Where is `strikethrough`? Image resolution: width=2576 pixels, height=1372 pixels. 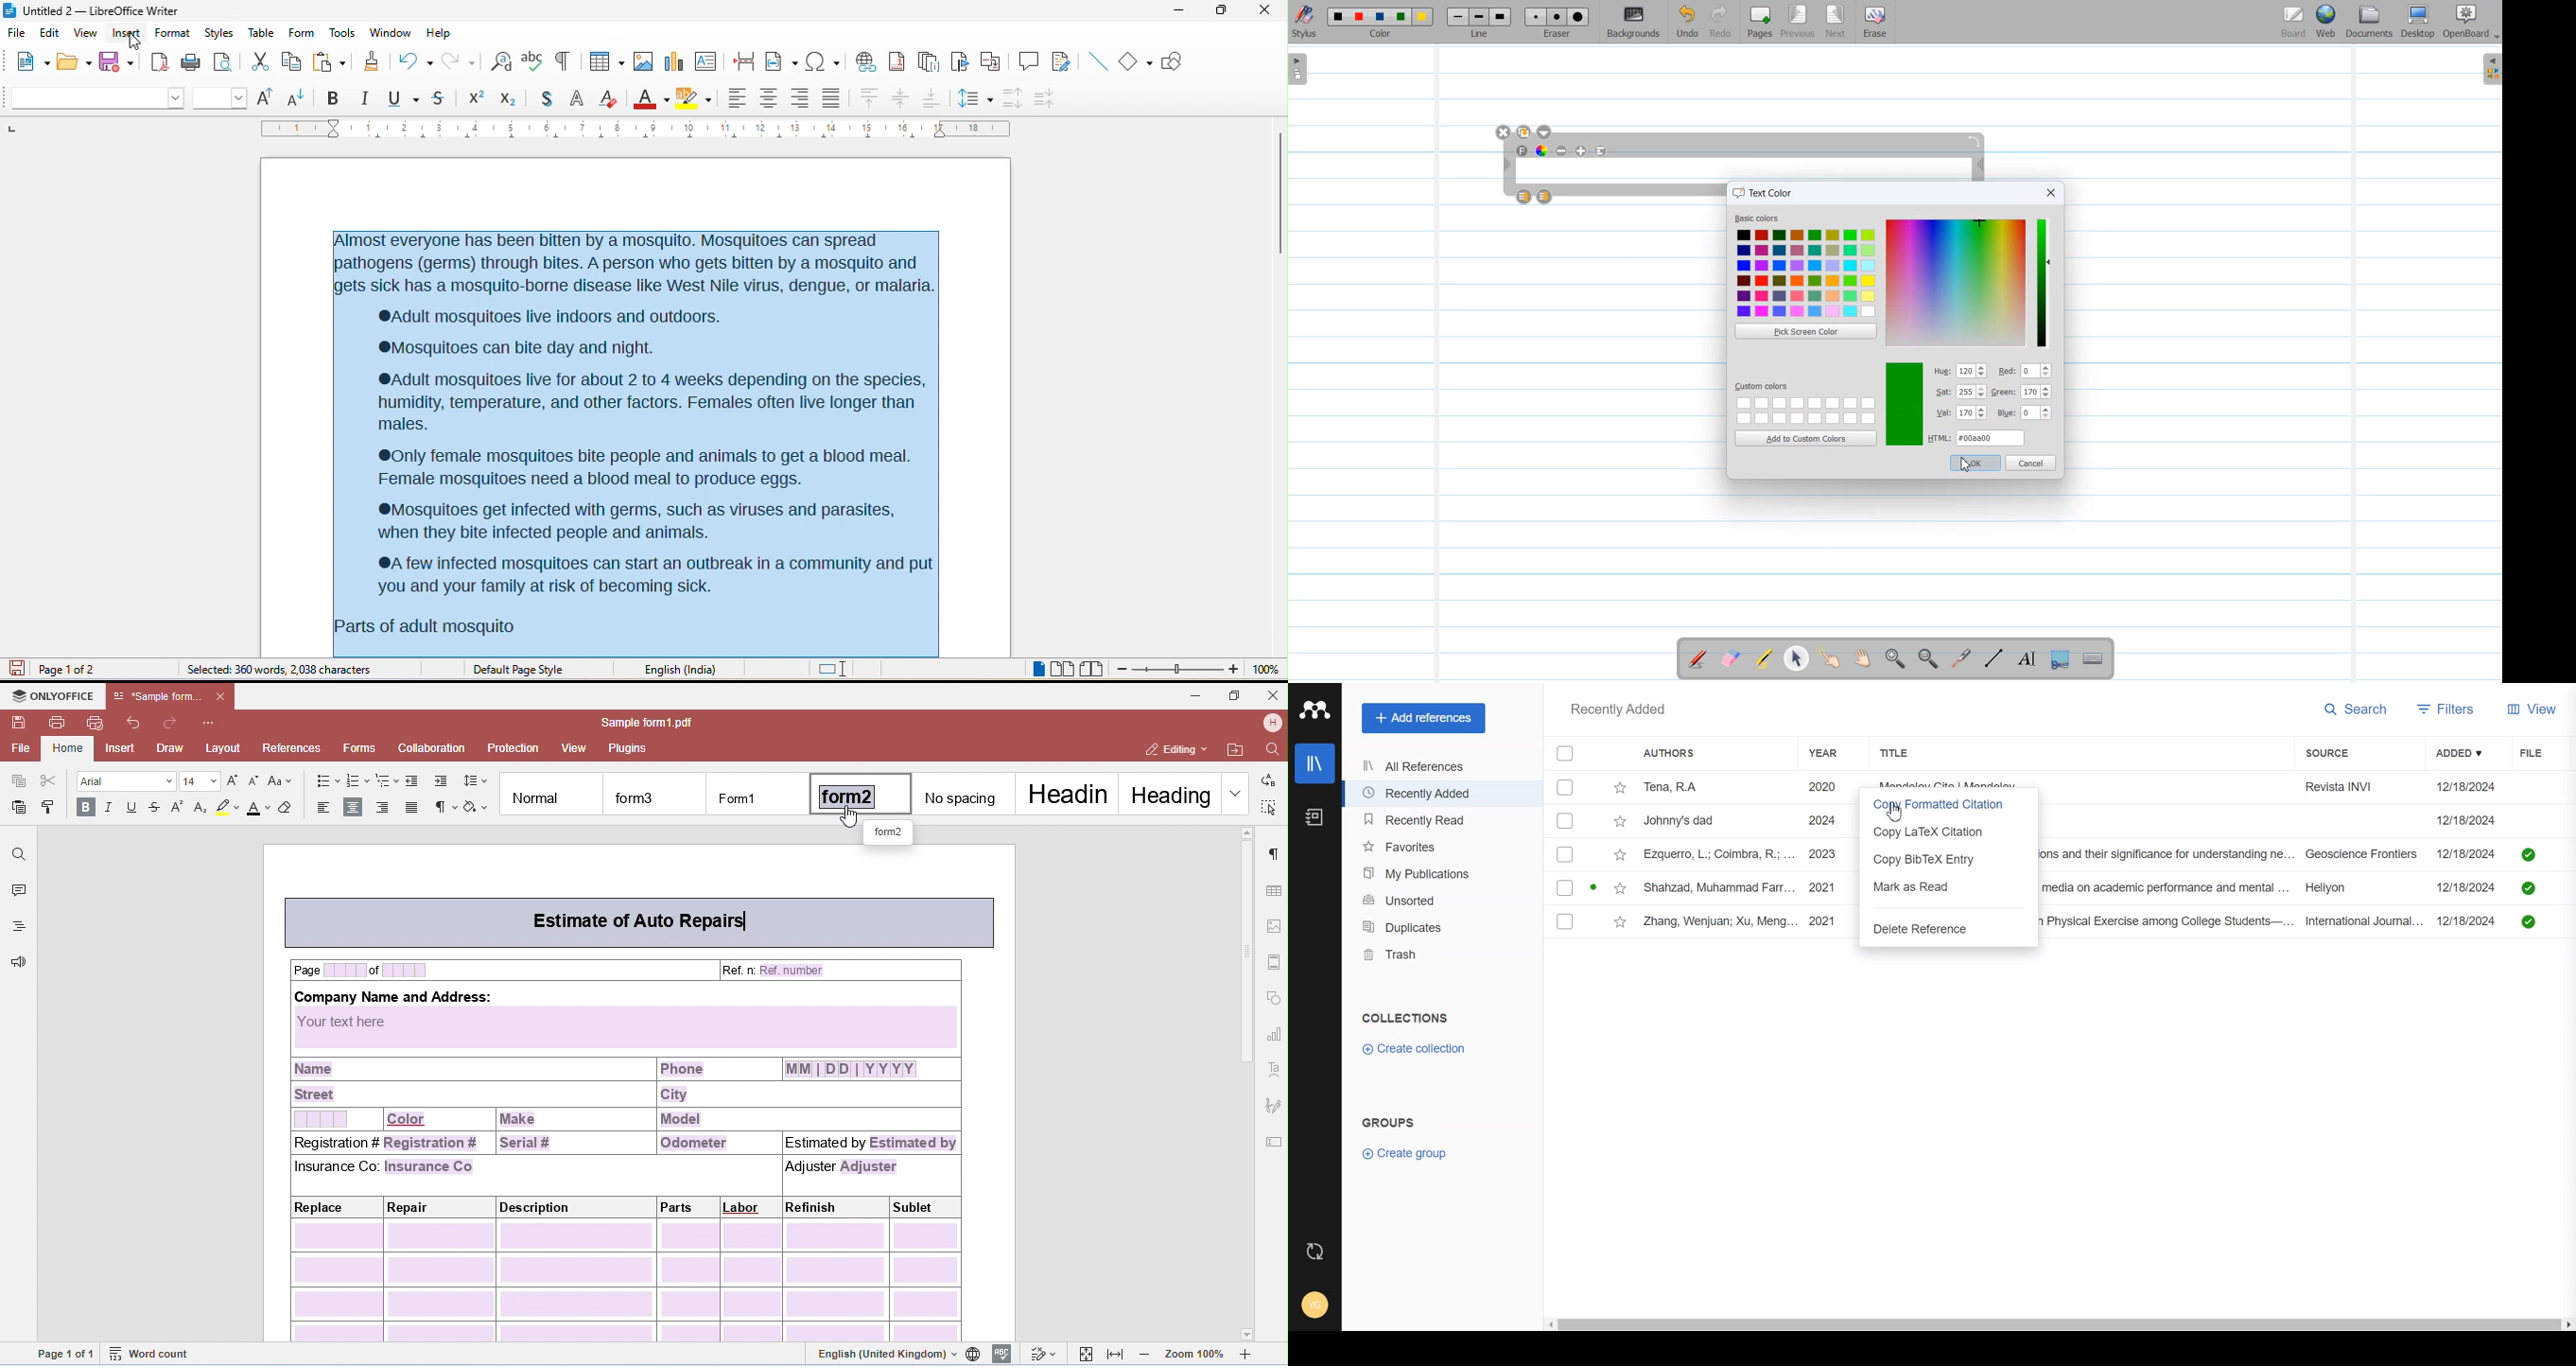
strikethrough is located at coordinates (444, 98).